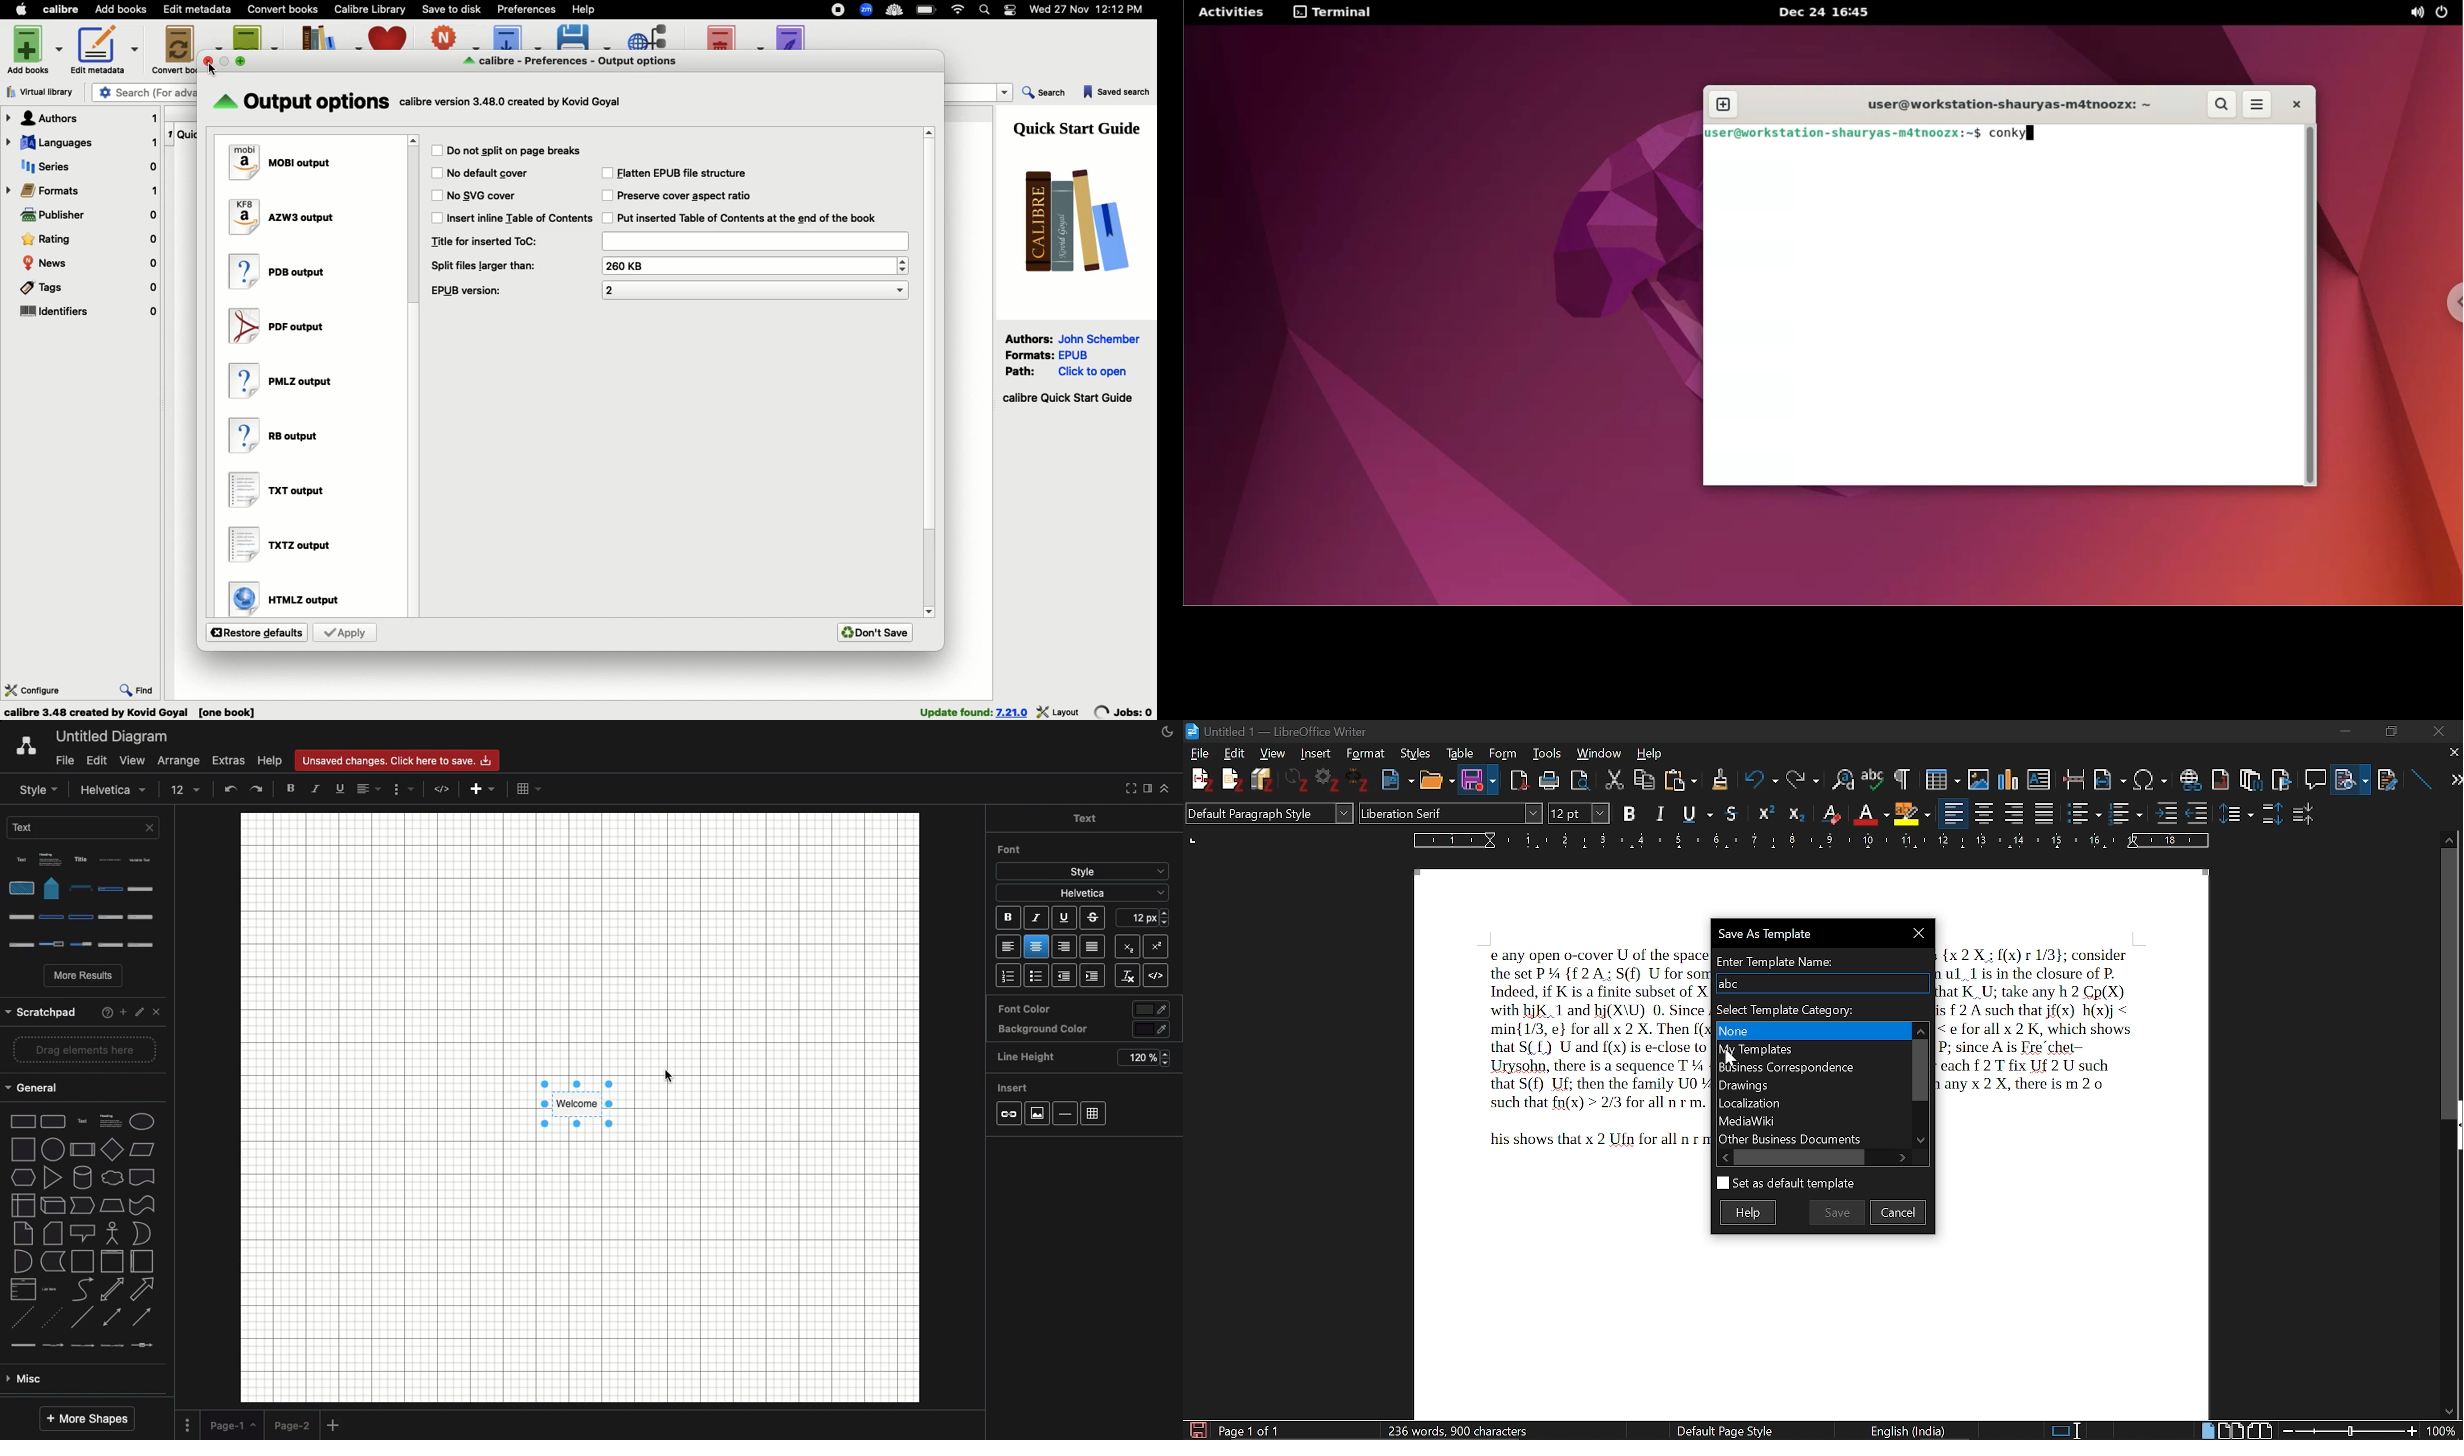  What do you see at coordinates (1803, 1157) in the screenshot?
I see `Horizontal scrollbar` at bounding box center [1803, 1157].